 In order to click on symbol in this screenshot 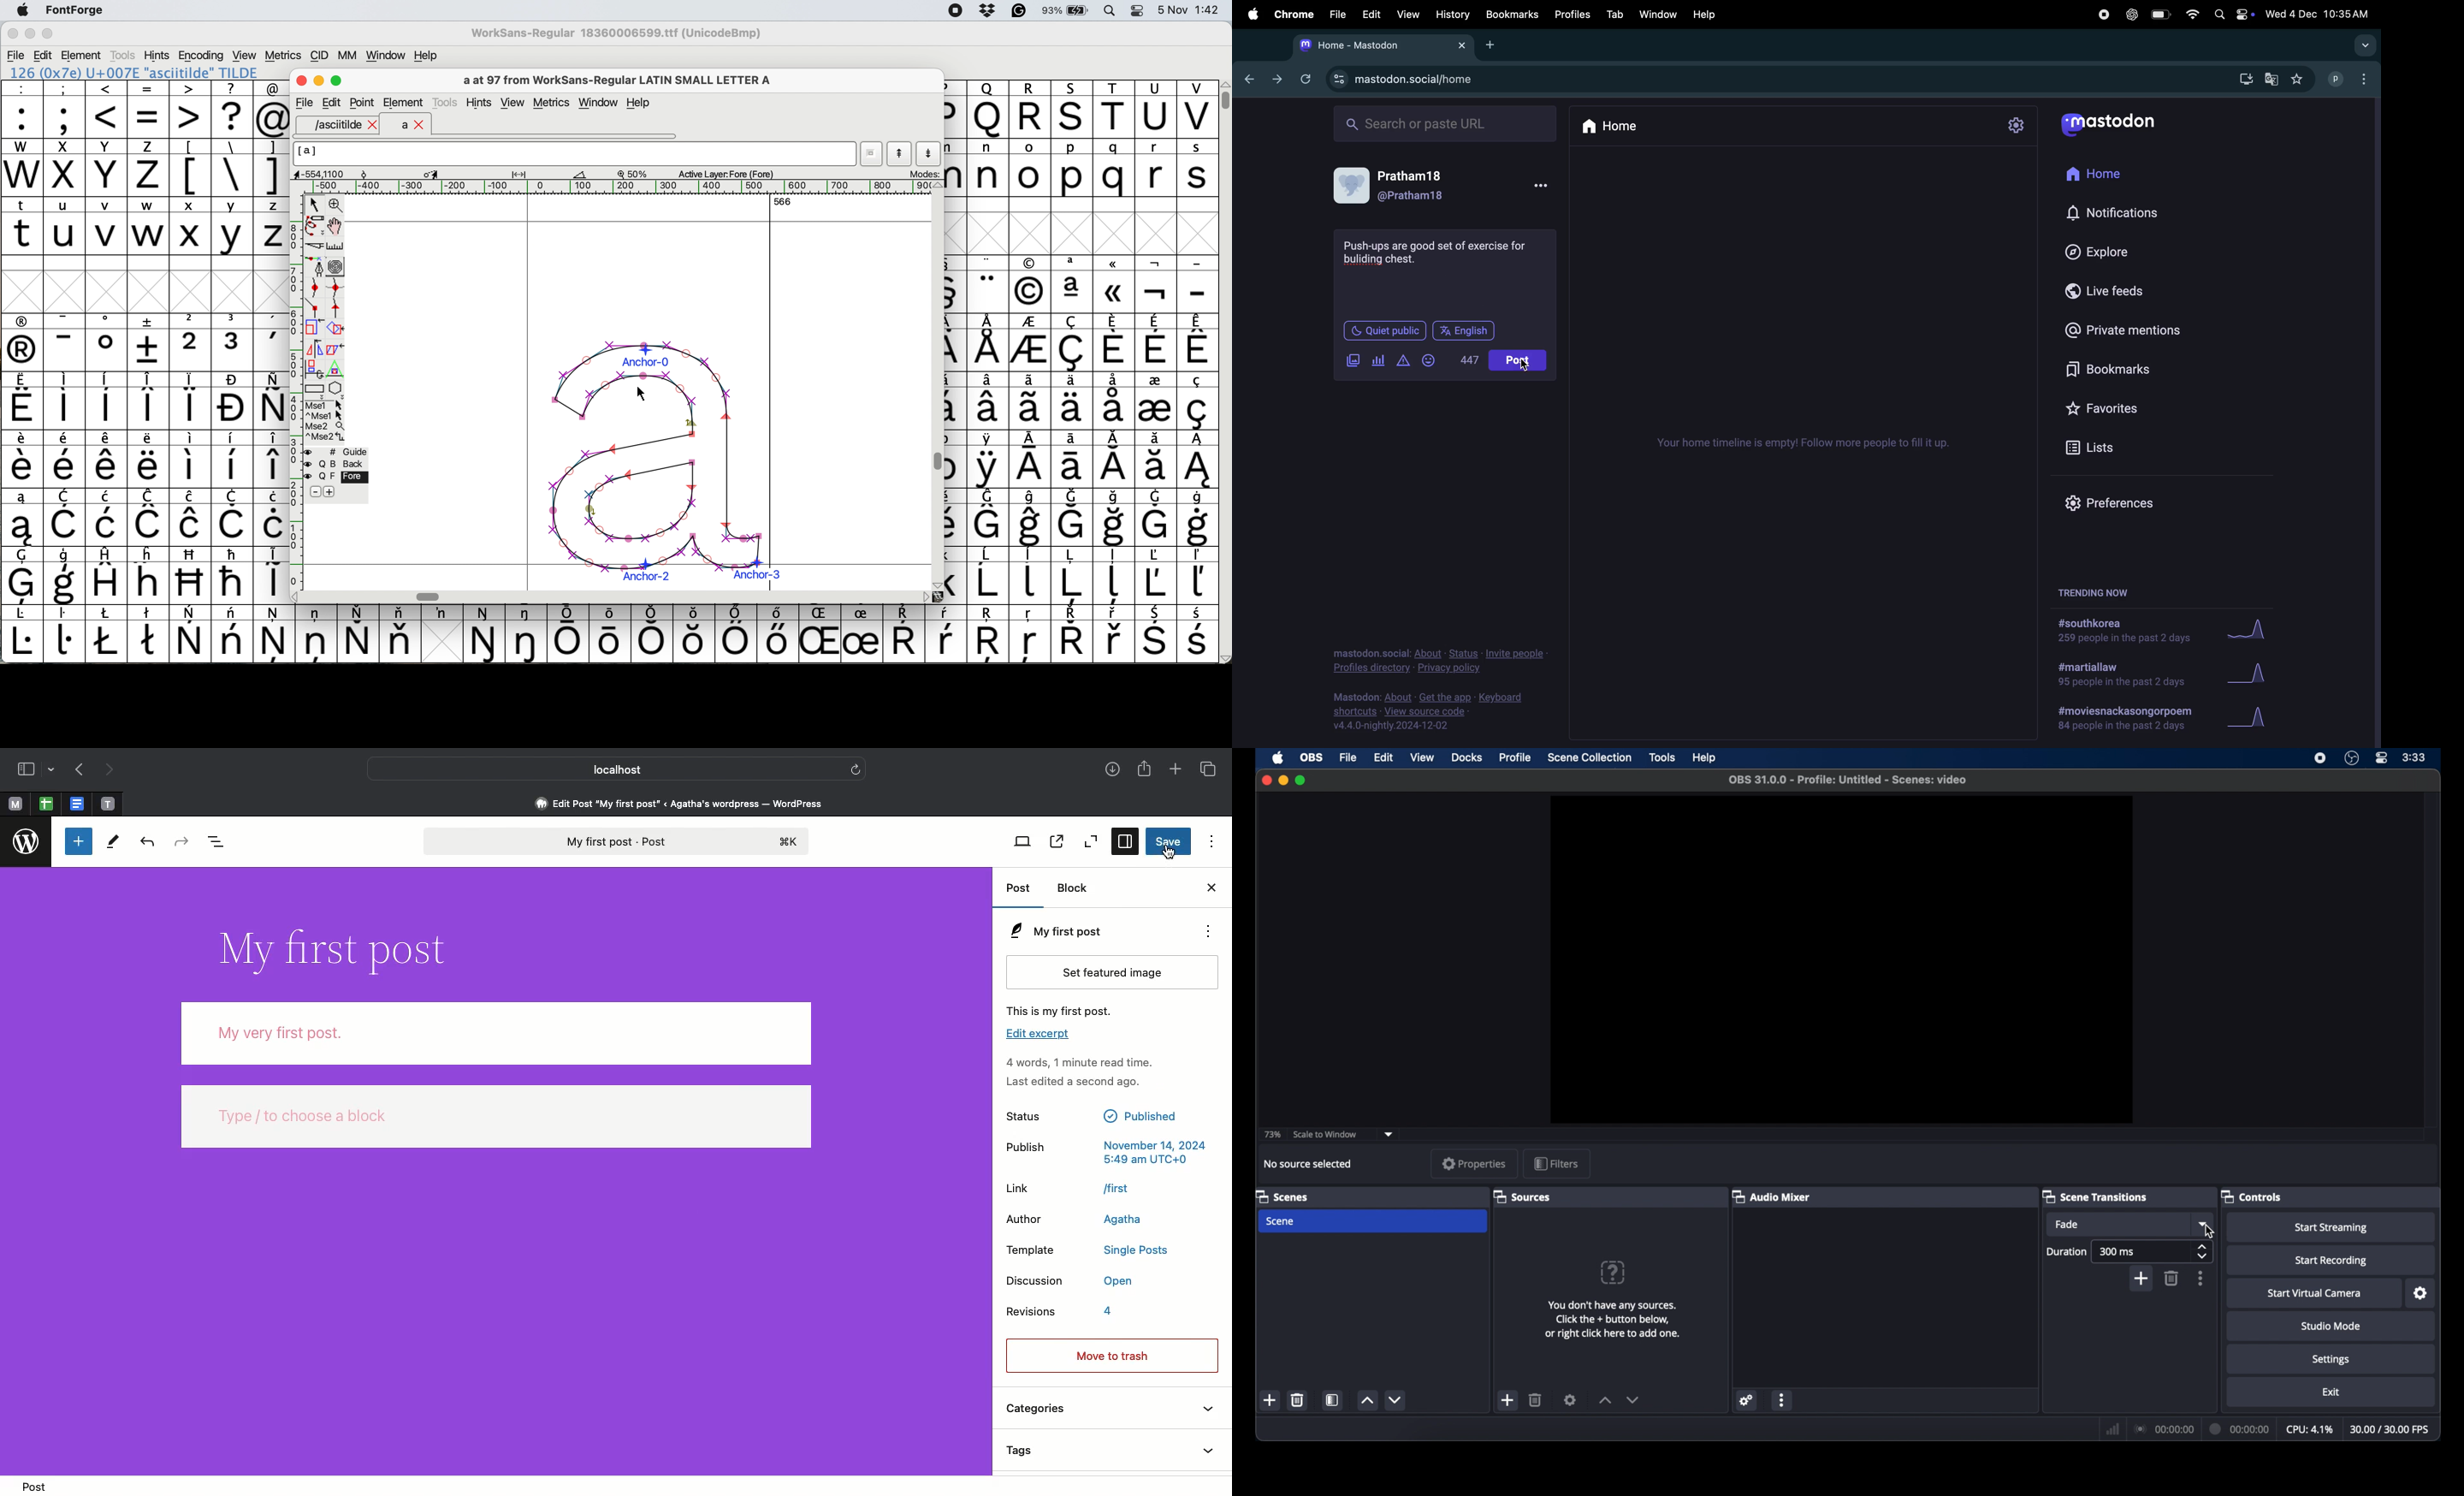, I will do `click(63, 401)`.